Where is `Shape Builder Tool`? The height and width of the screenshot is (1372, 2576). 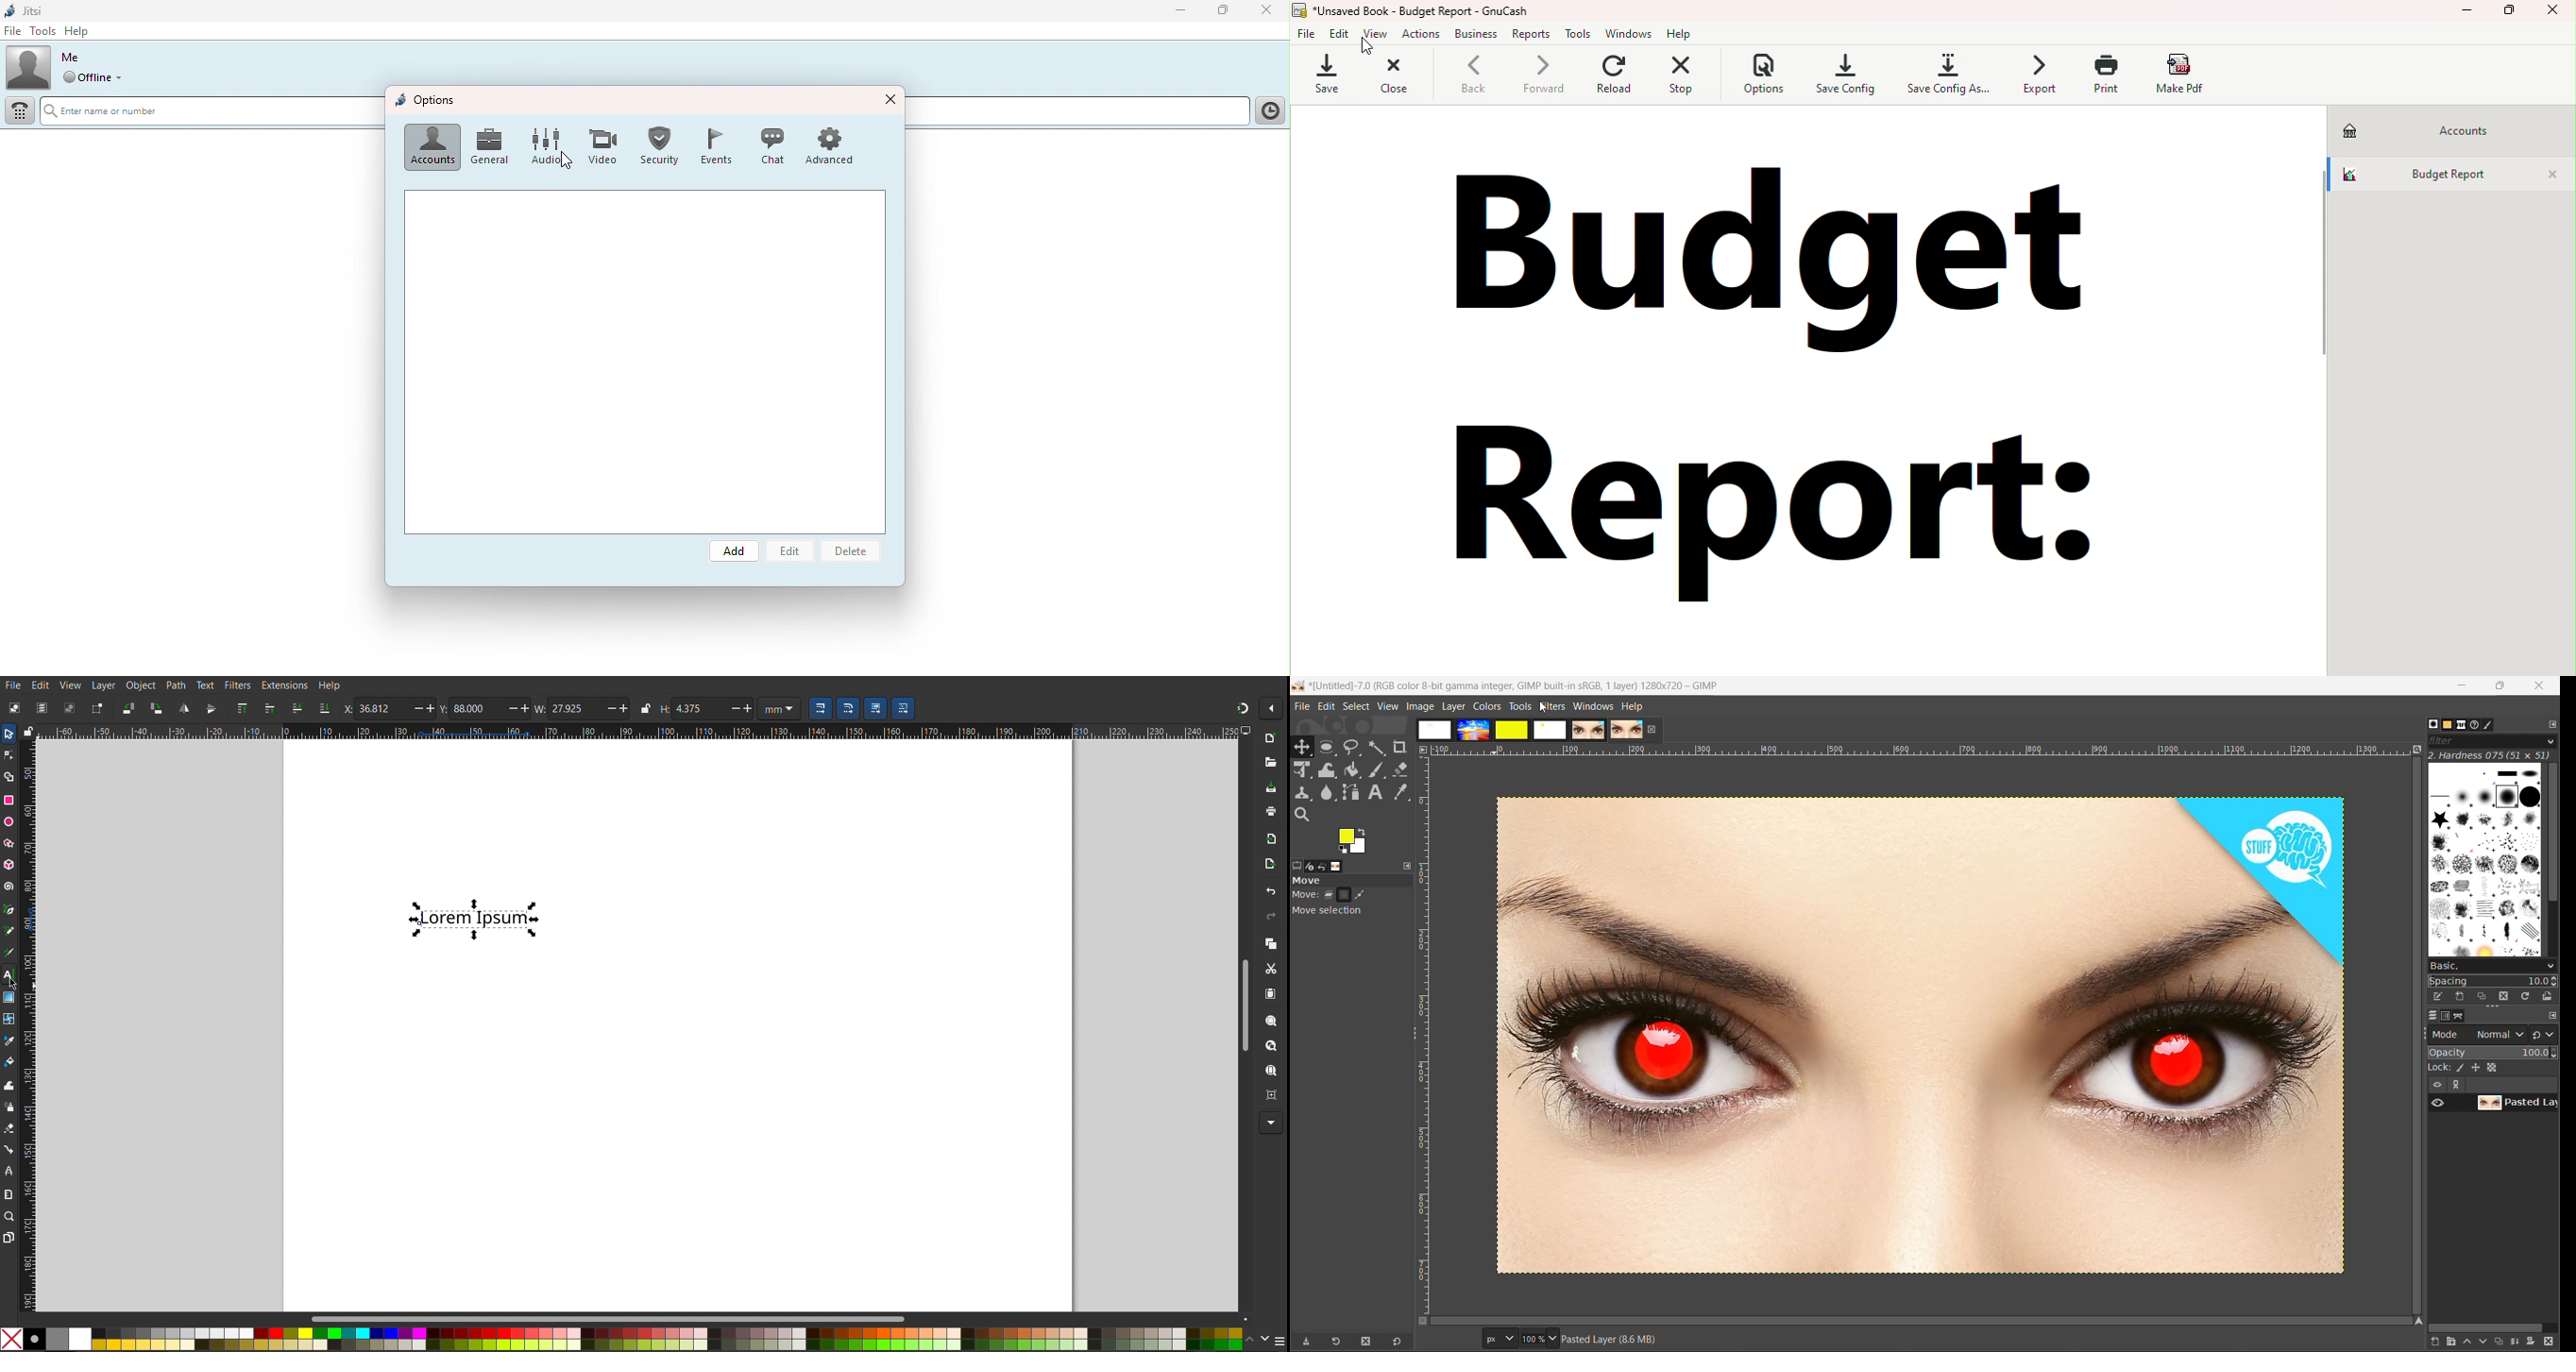 Shape Builder Tool is located at coordinates (11, 777).